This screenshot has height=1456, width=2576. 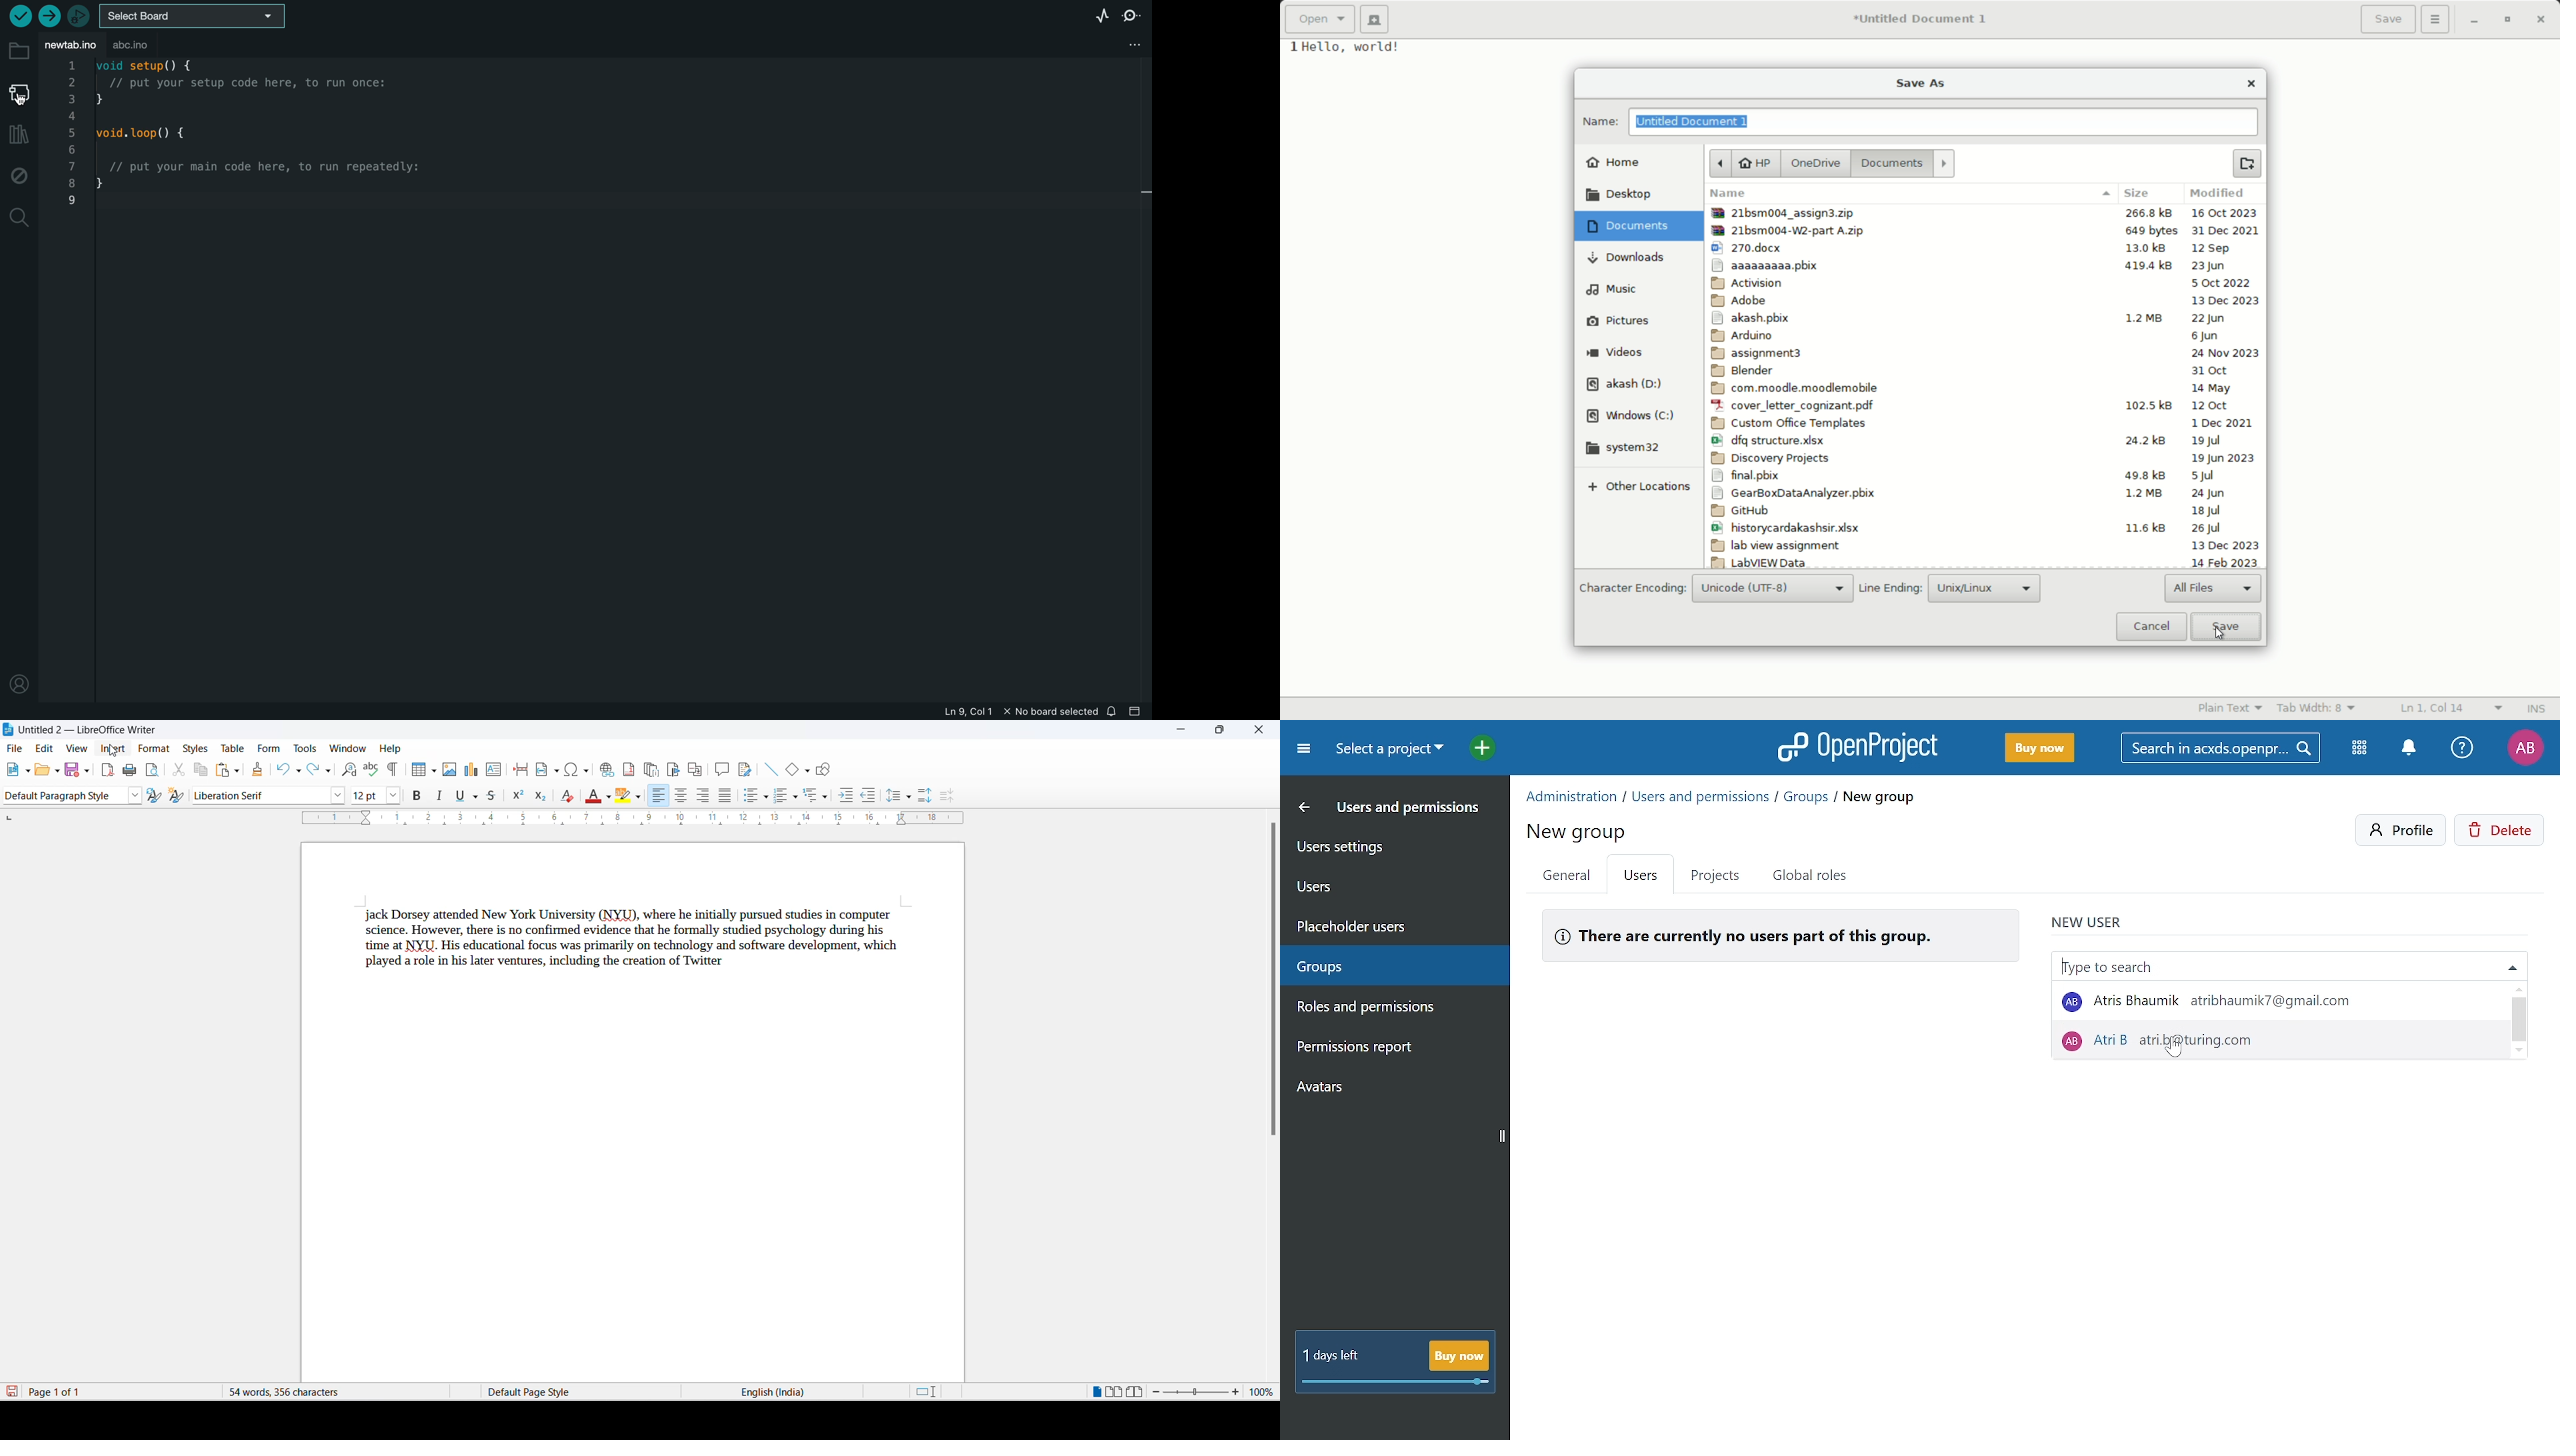 I want to click on pictures, so click(x=1618, y=321).